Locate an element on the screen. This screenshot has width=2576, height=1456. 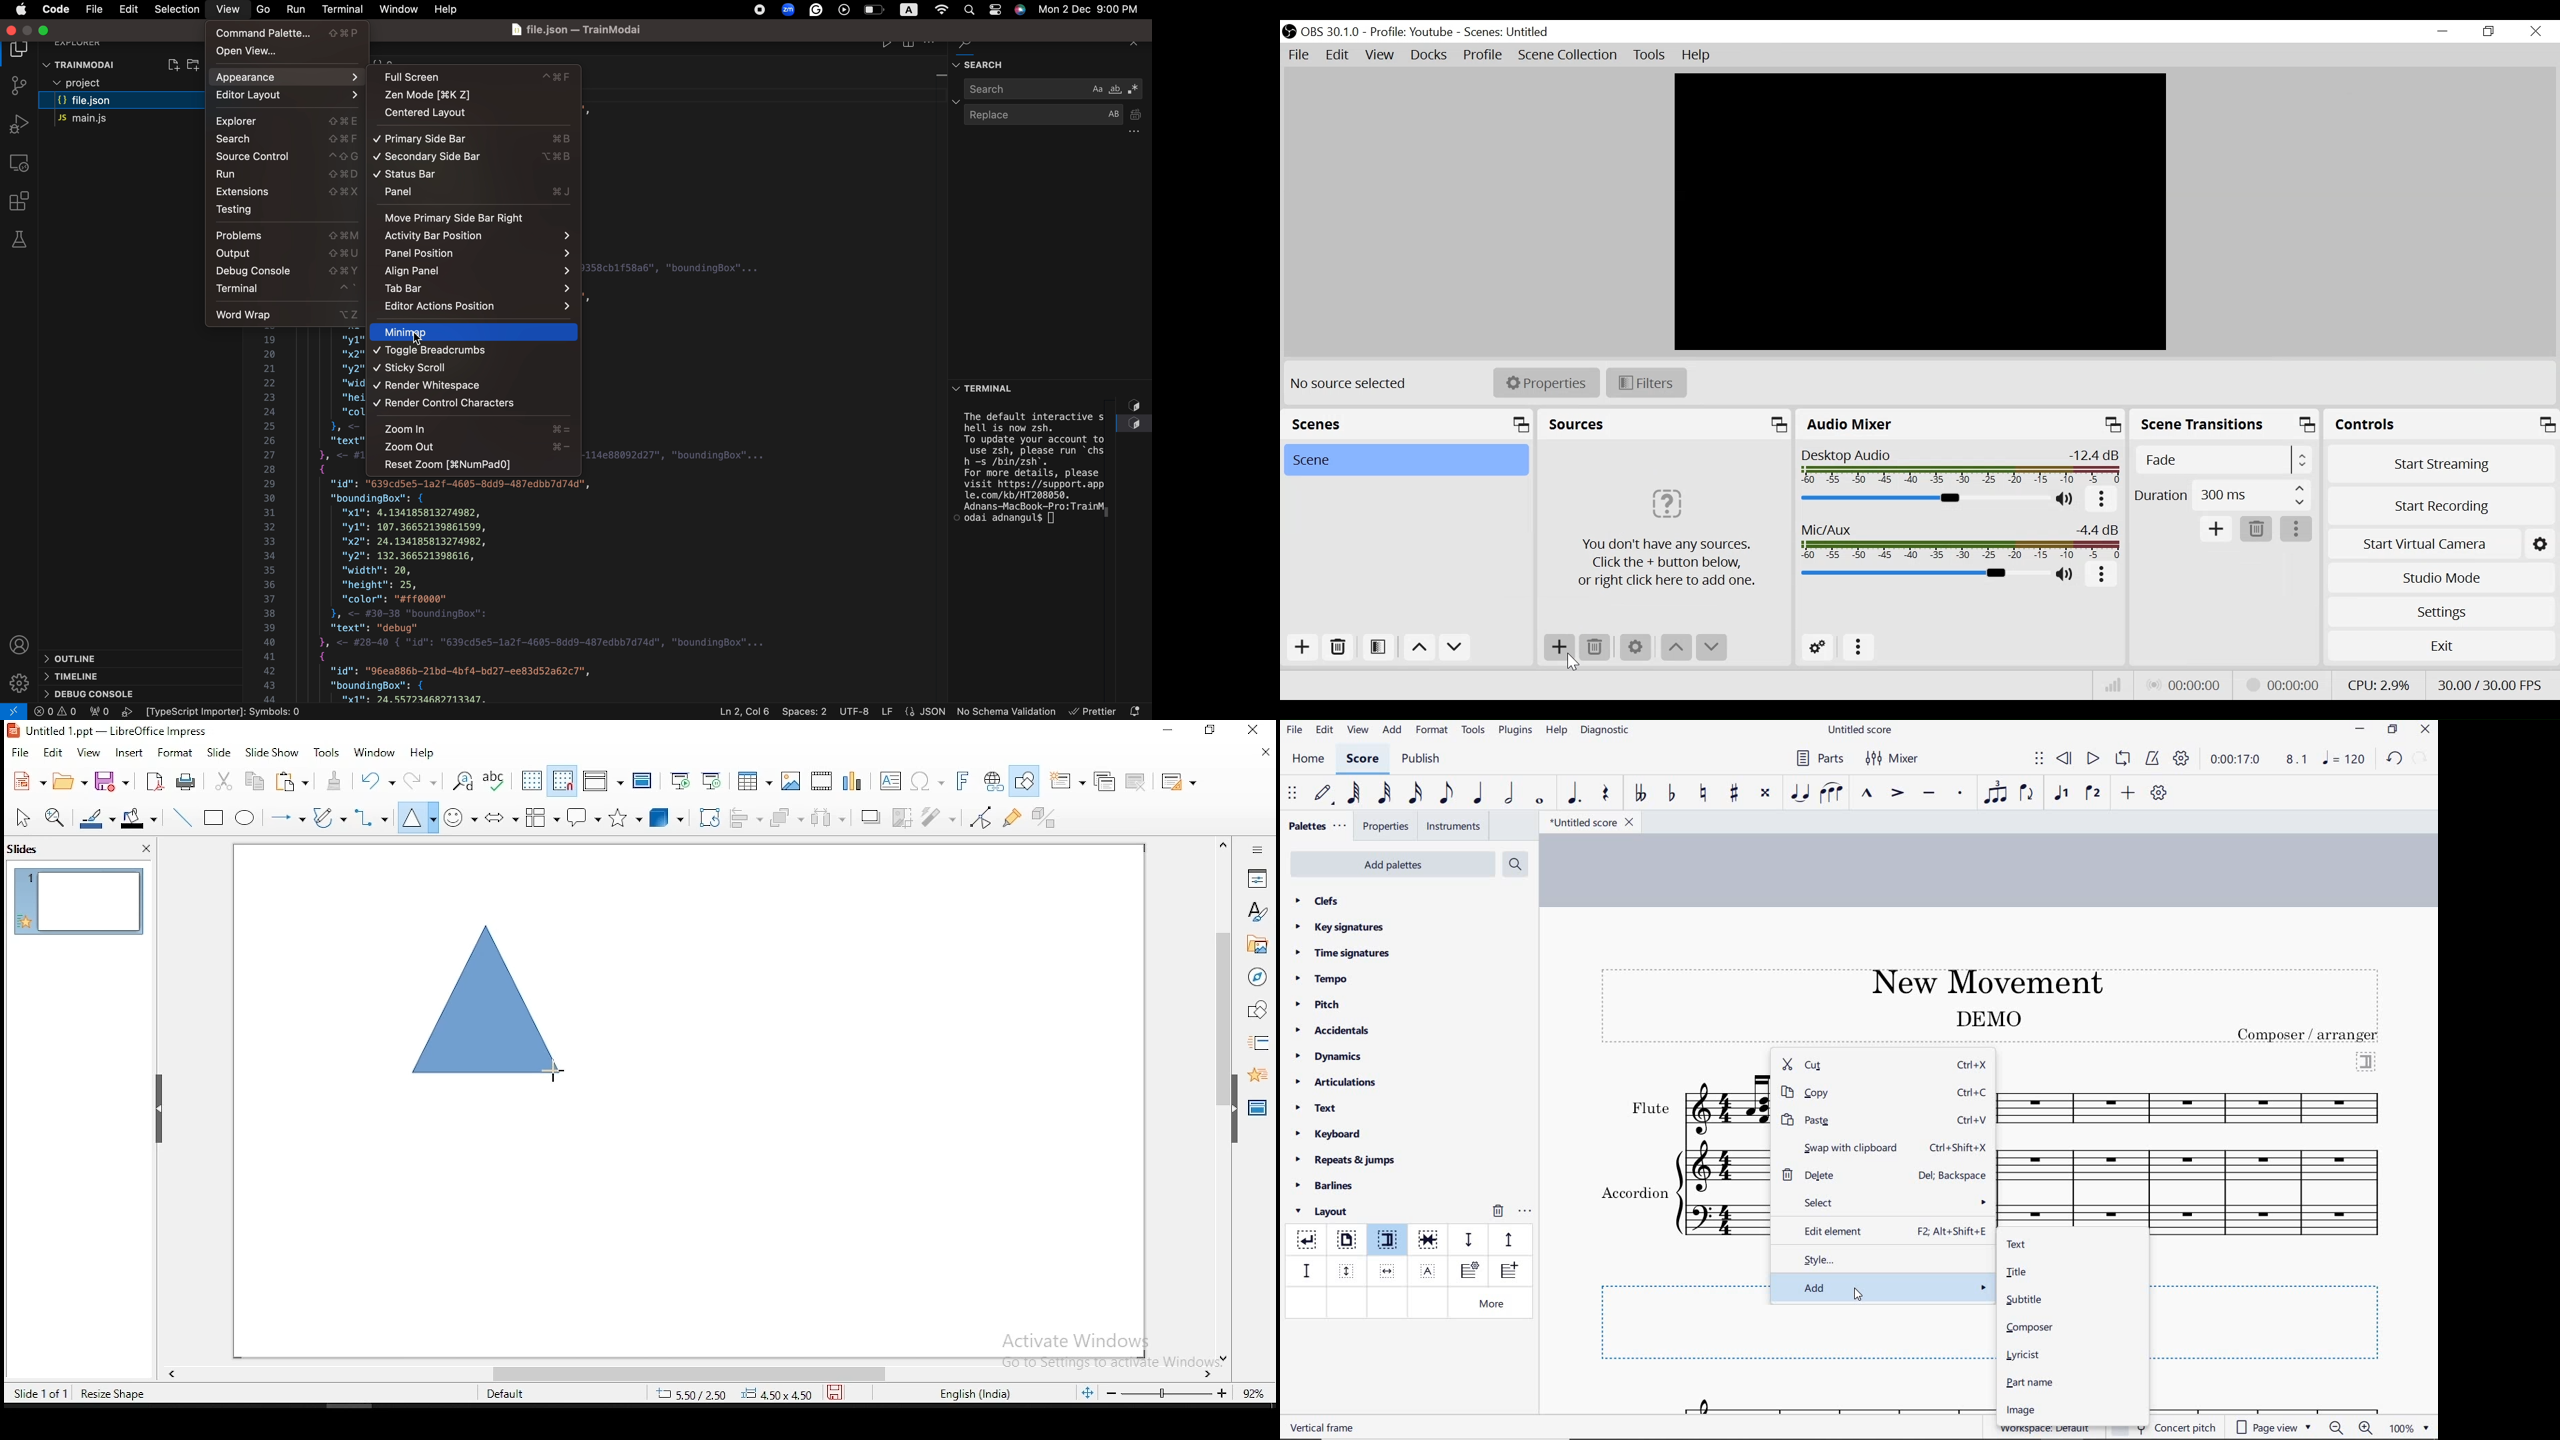
whole note is located at coordinates (1541, 801).